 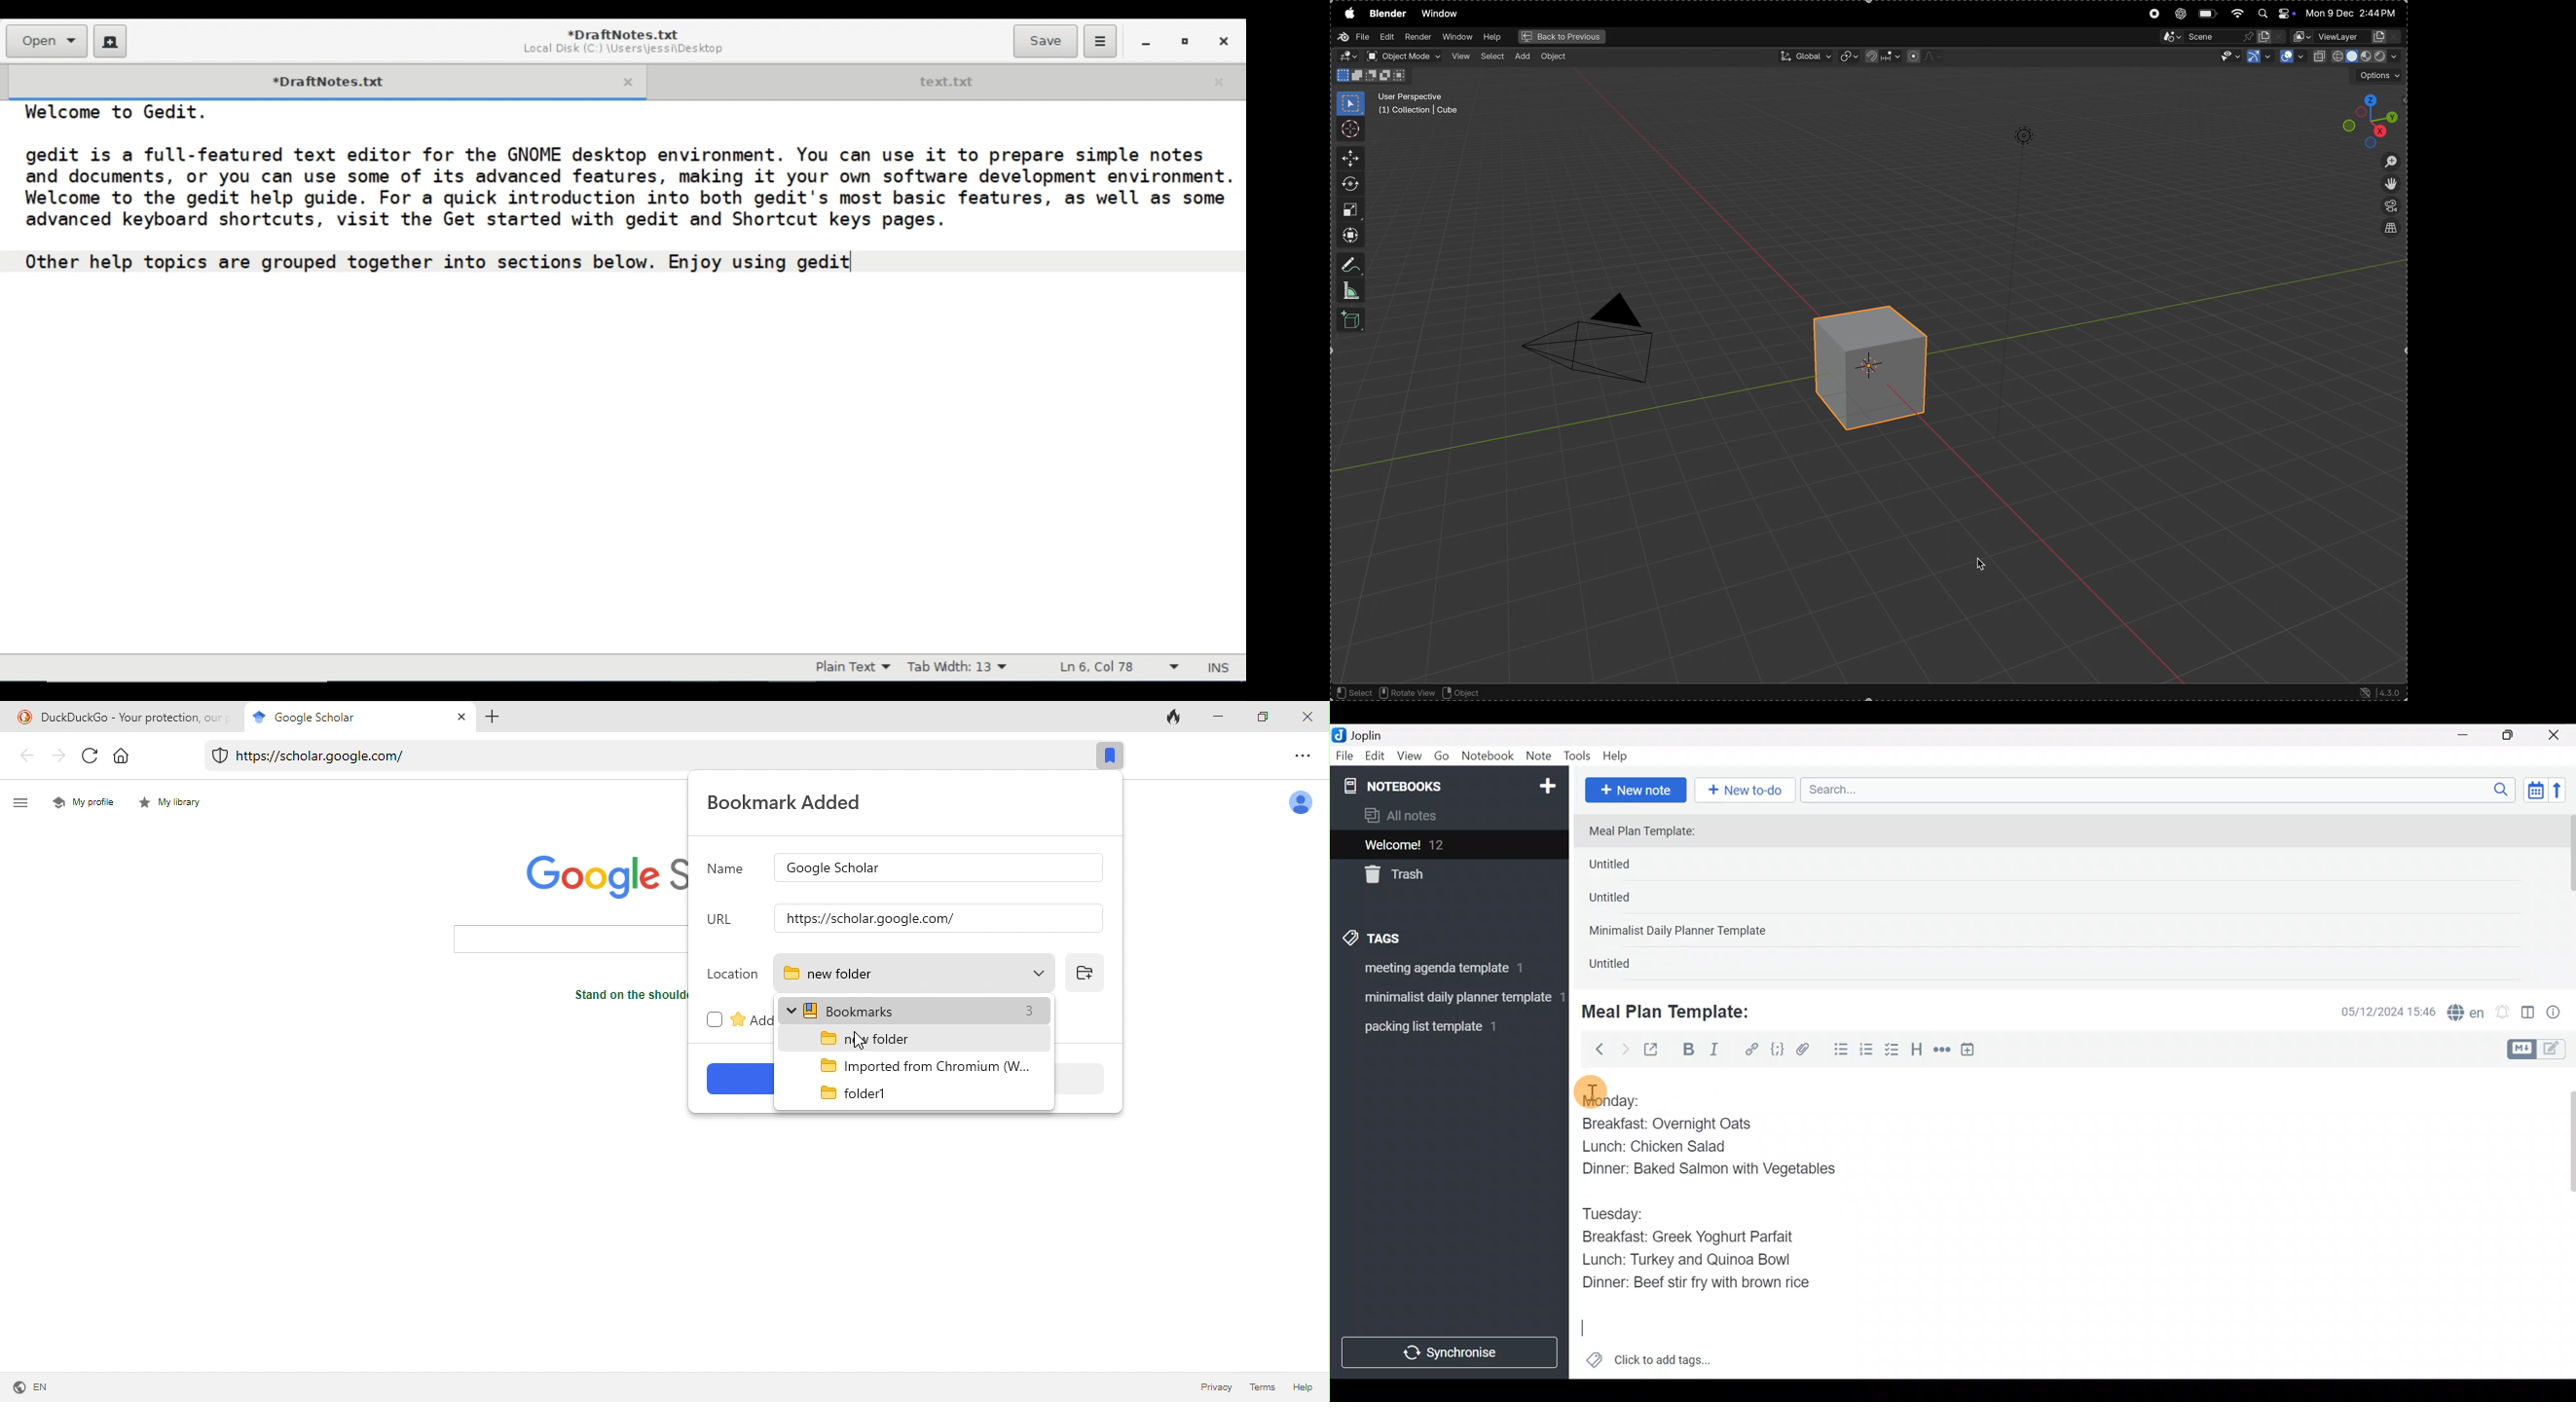 What do you see at coordinates (1445, 1026) in the screenshot?
I see `Tag 3` at bounding box center [1445, 1026].